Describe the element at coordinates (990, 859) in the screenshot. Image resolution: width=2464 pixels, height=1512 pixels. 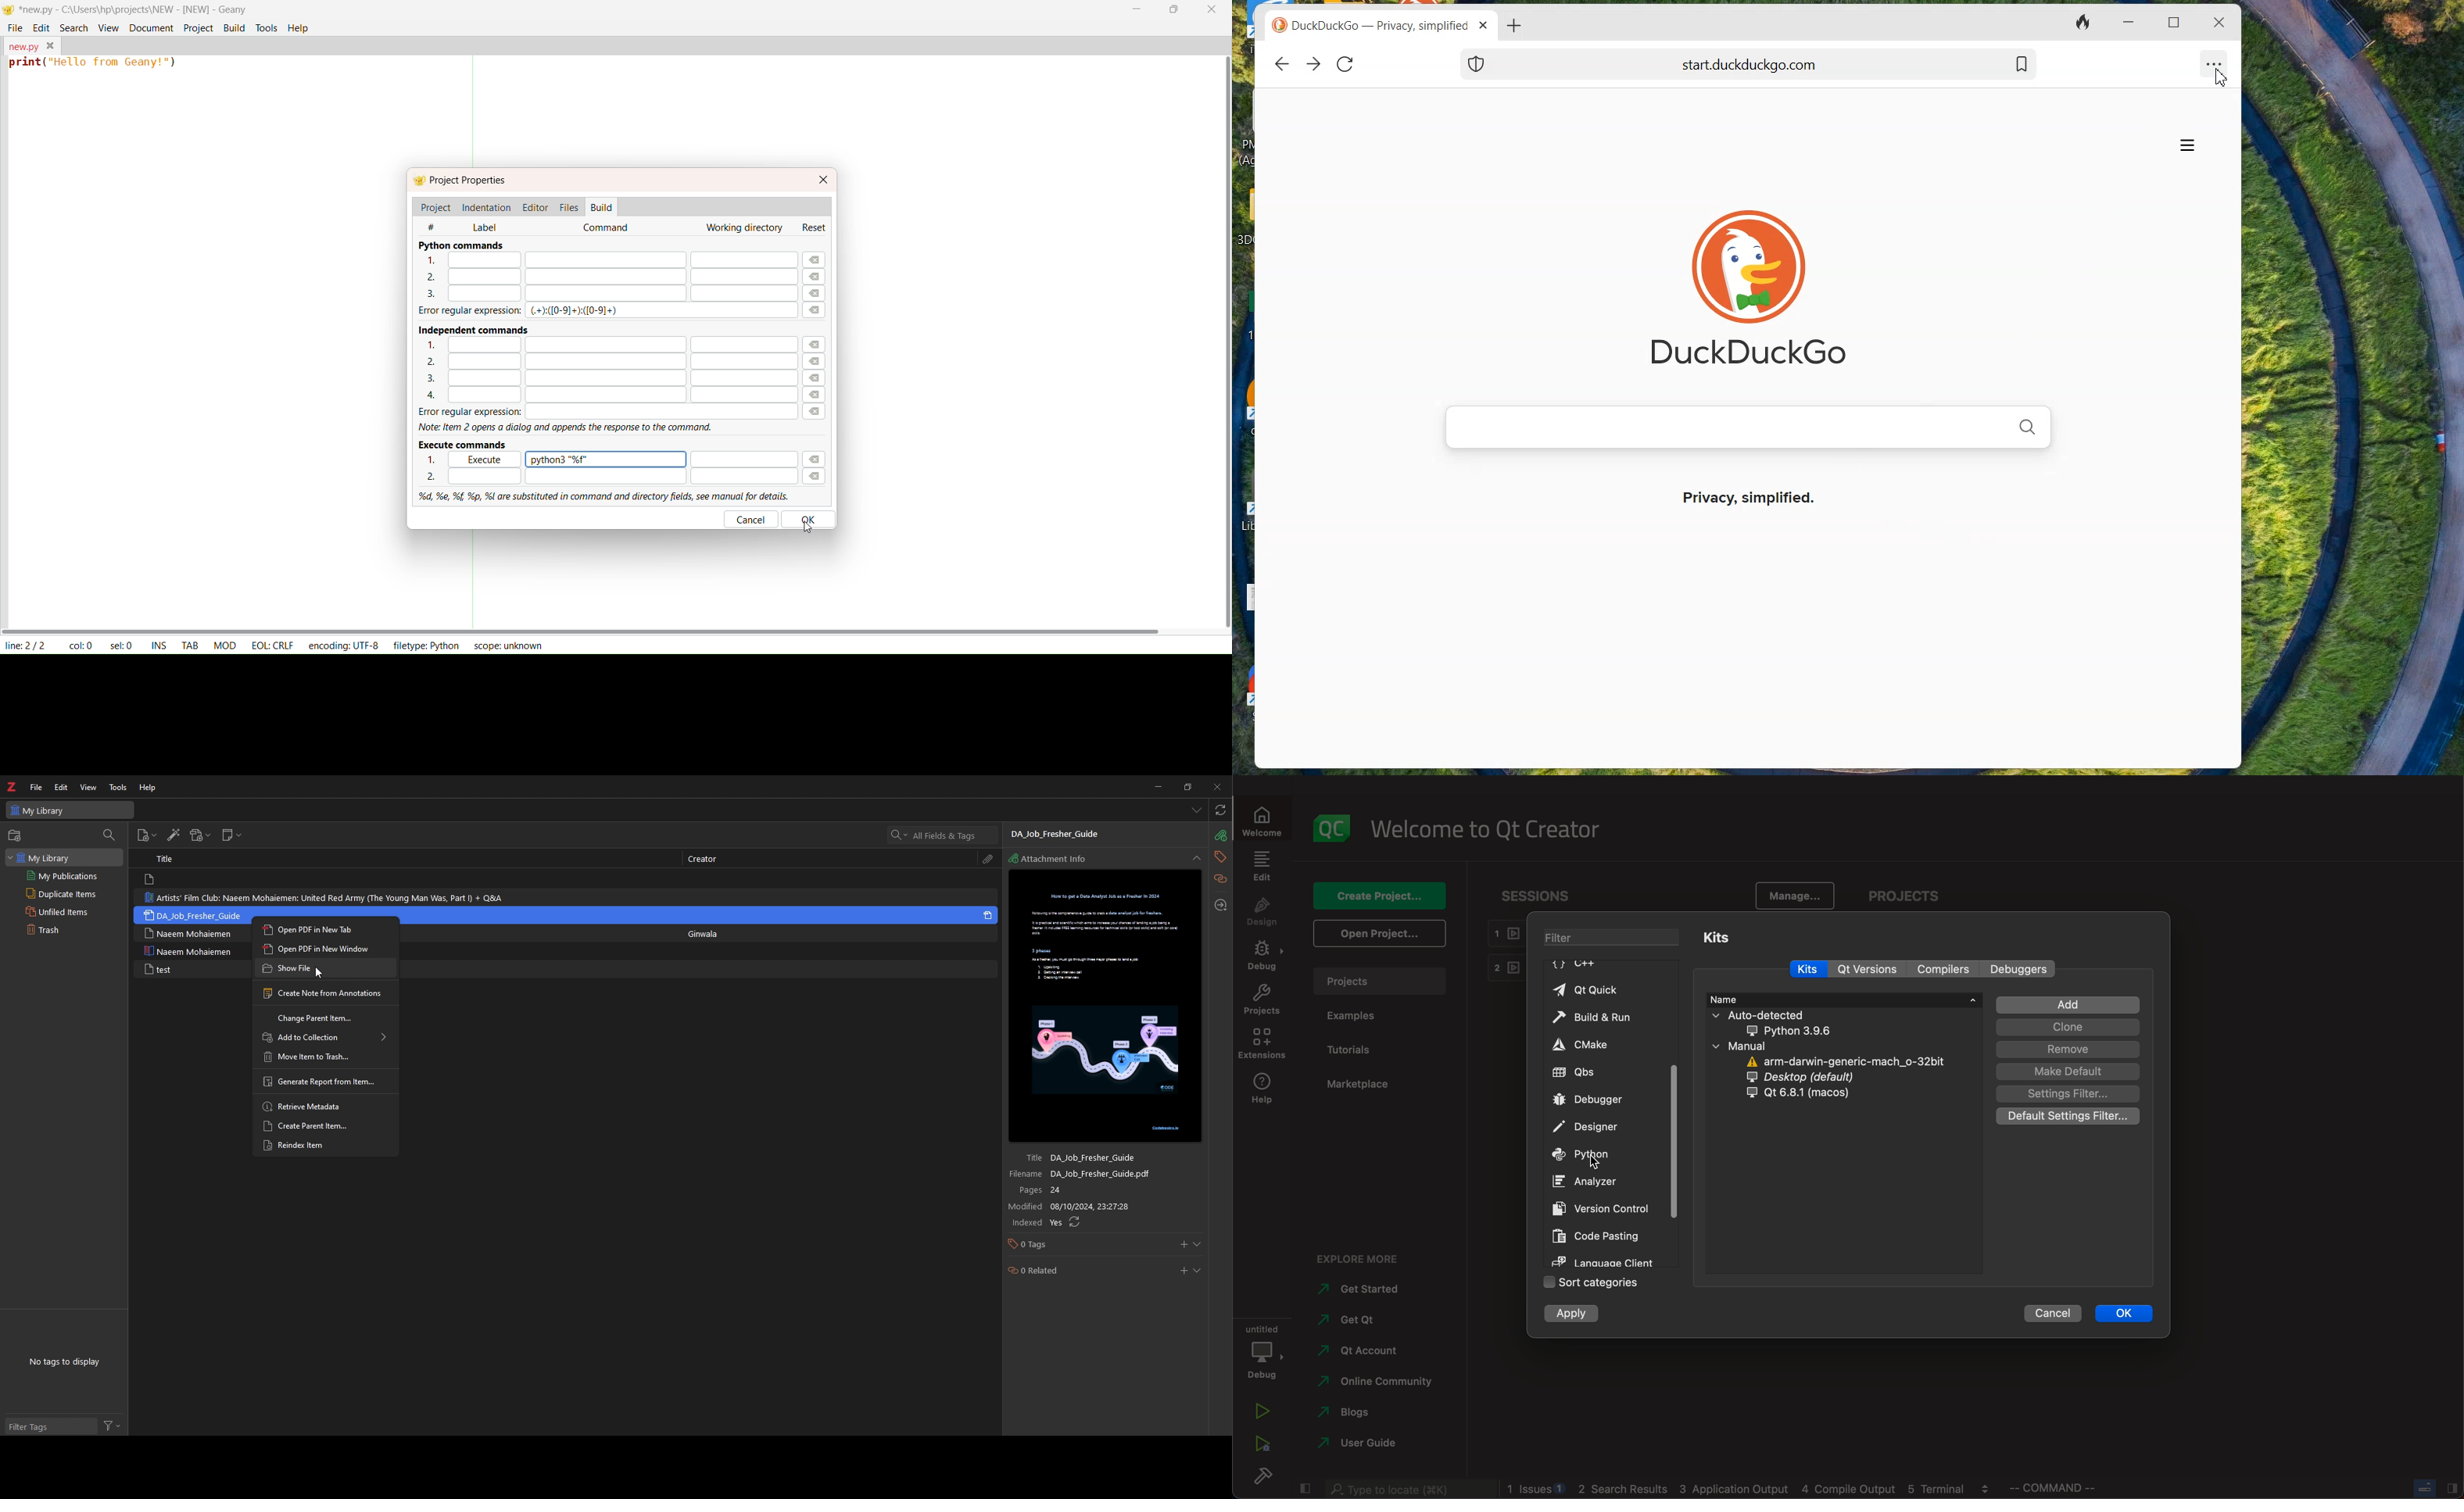
I see `attachment` at that location.